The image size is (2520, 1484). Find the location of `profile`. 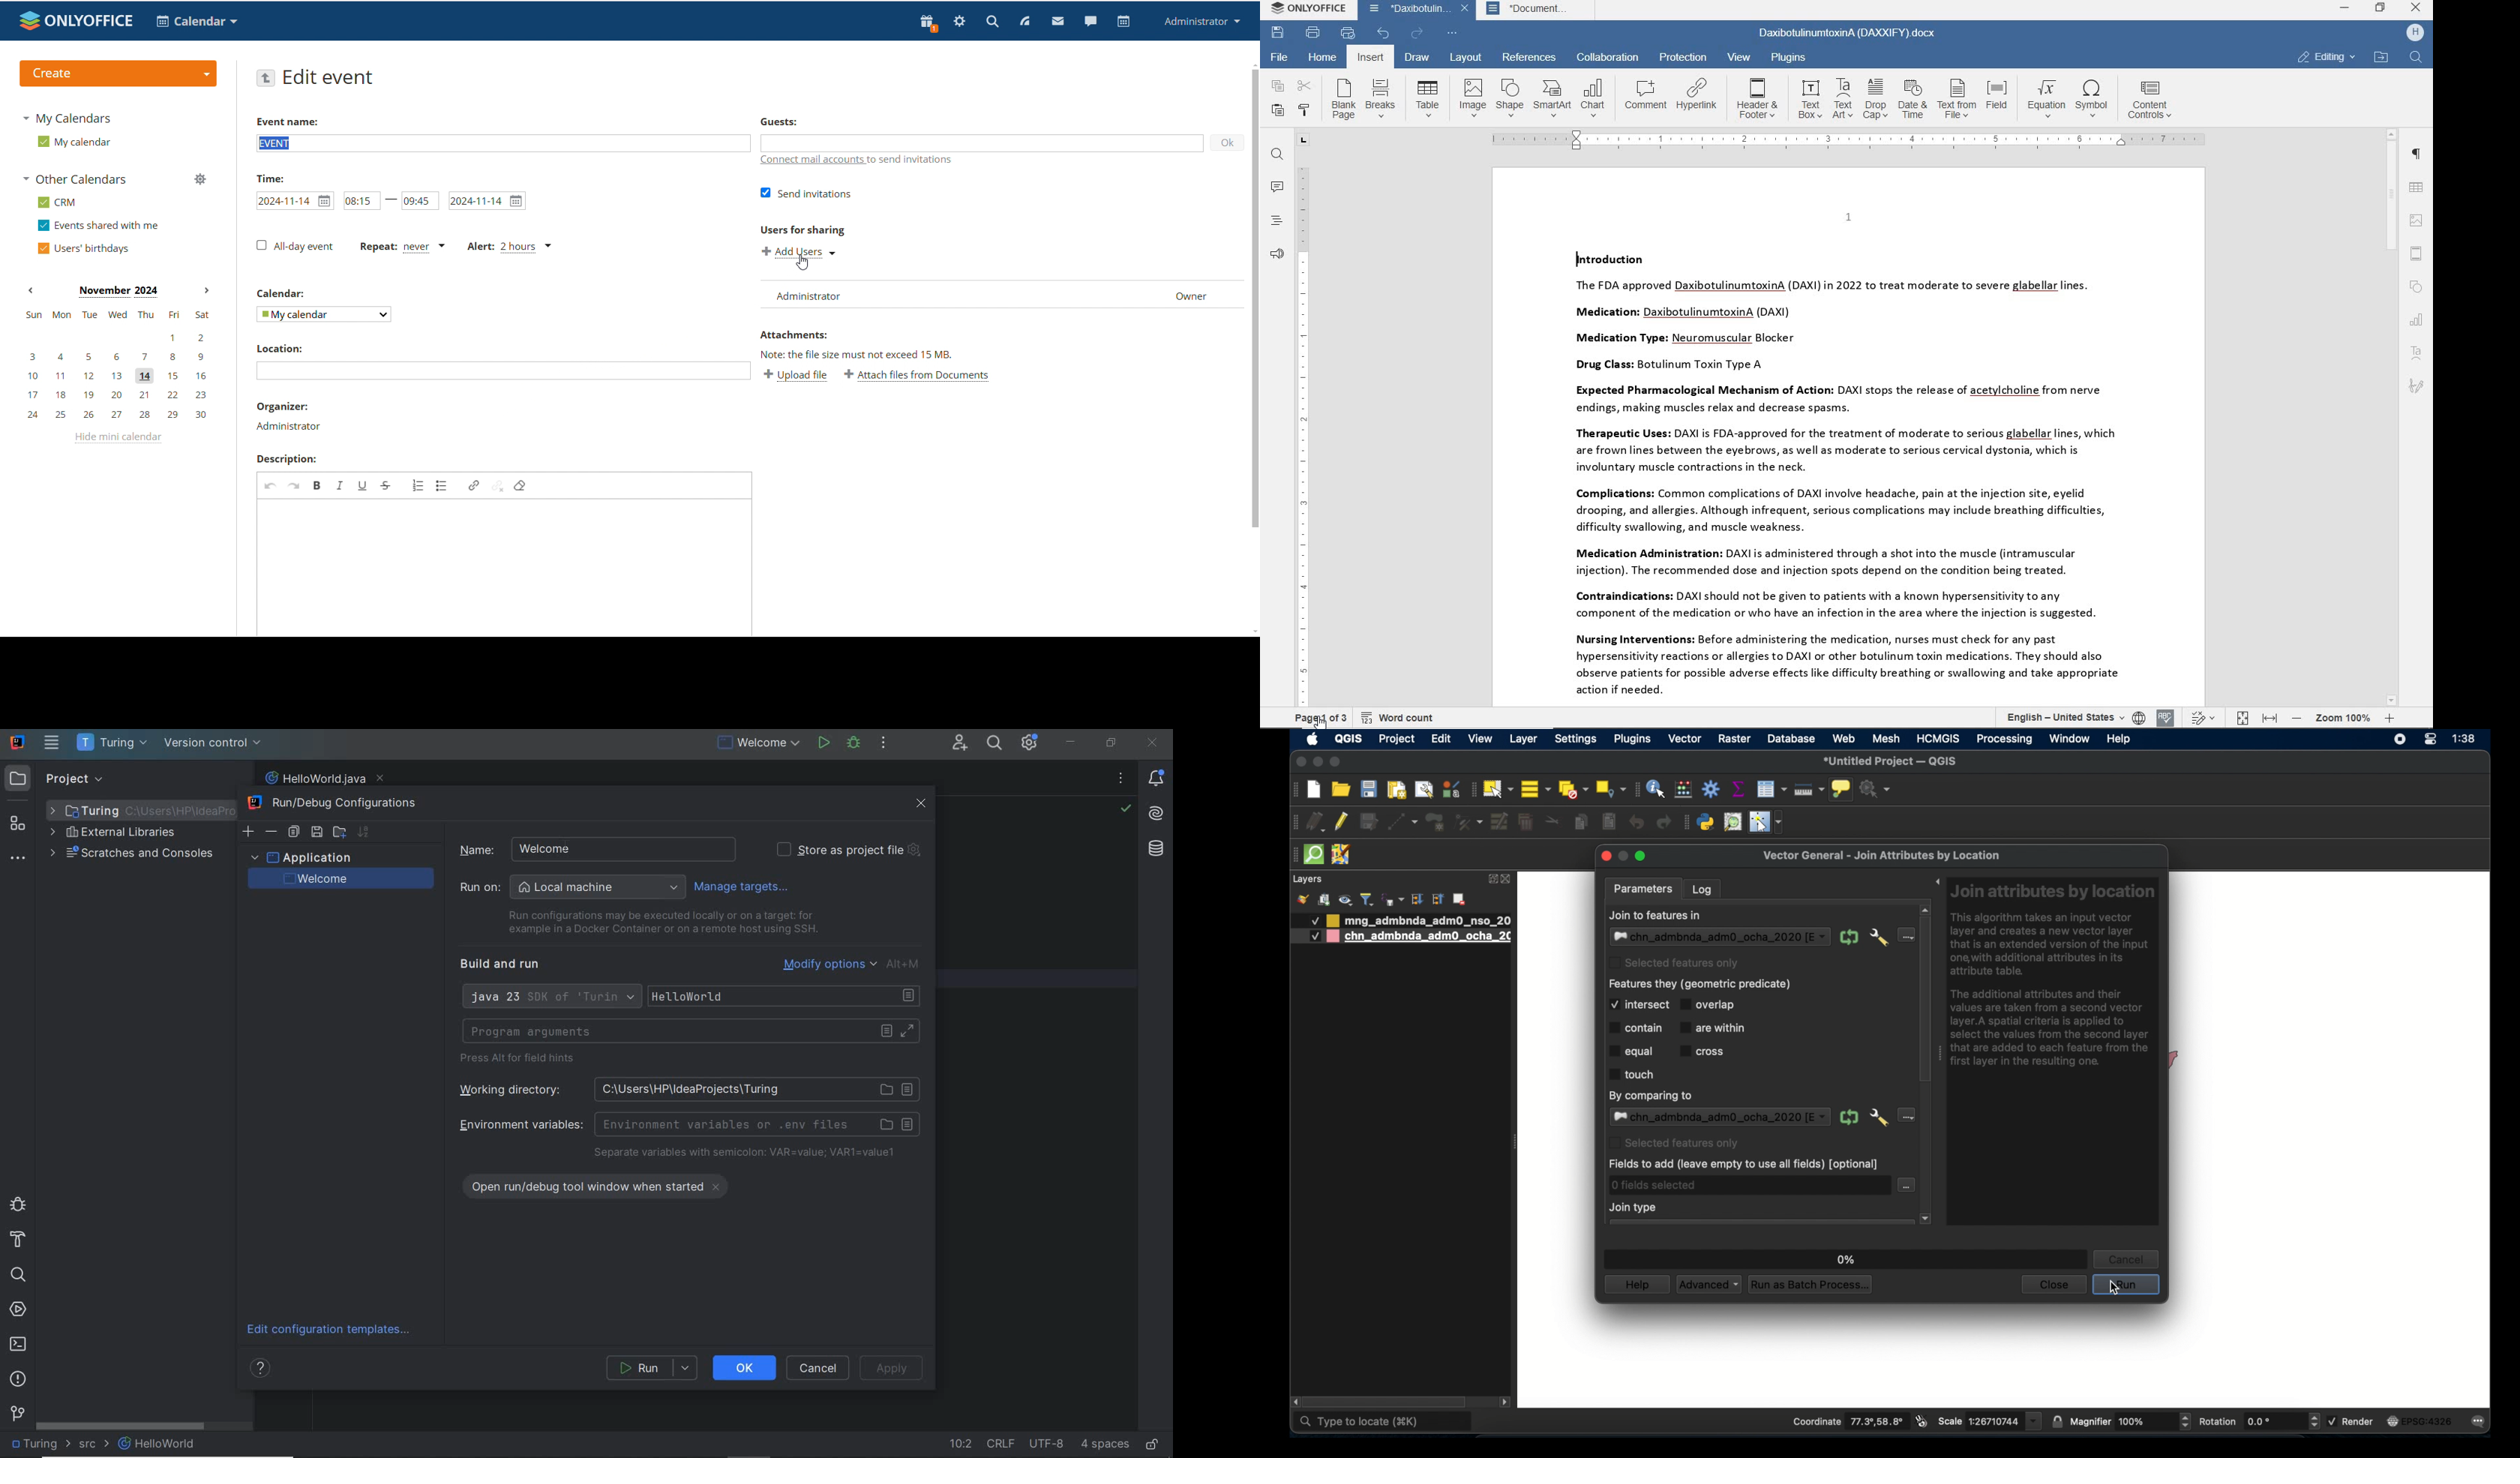

profile is located at coordinates (1200, 22).